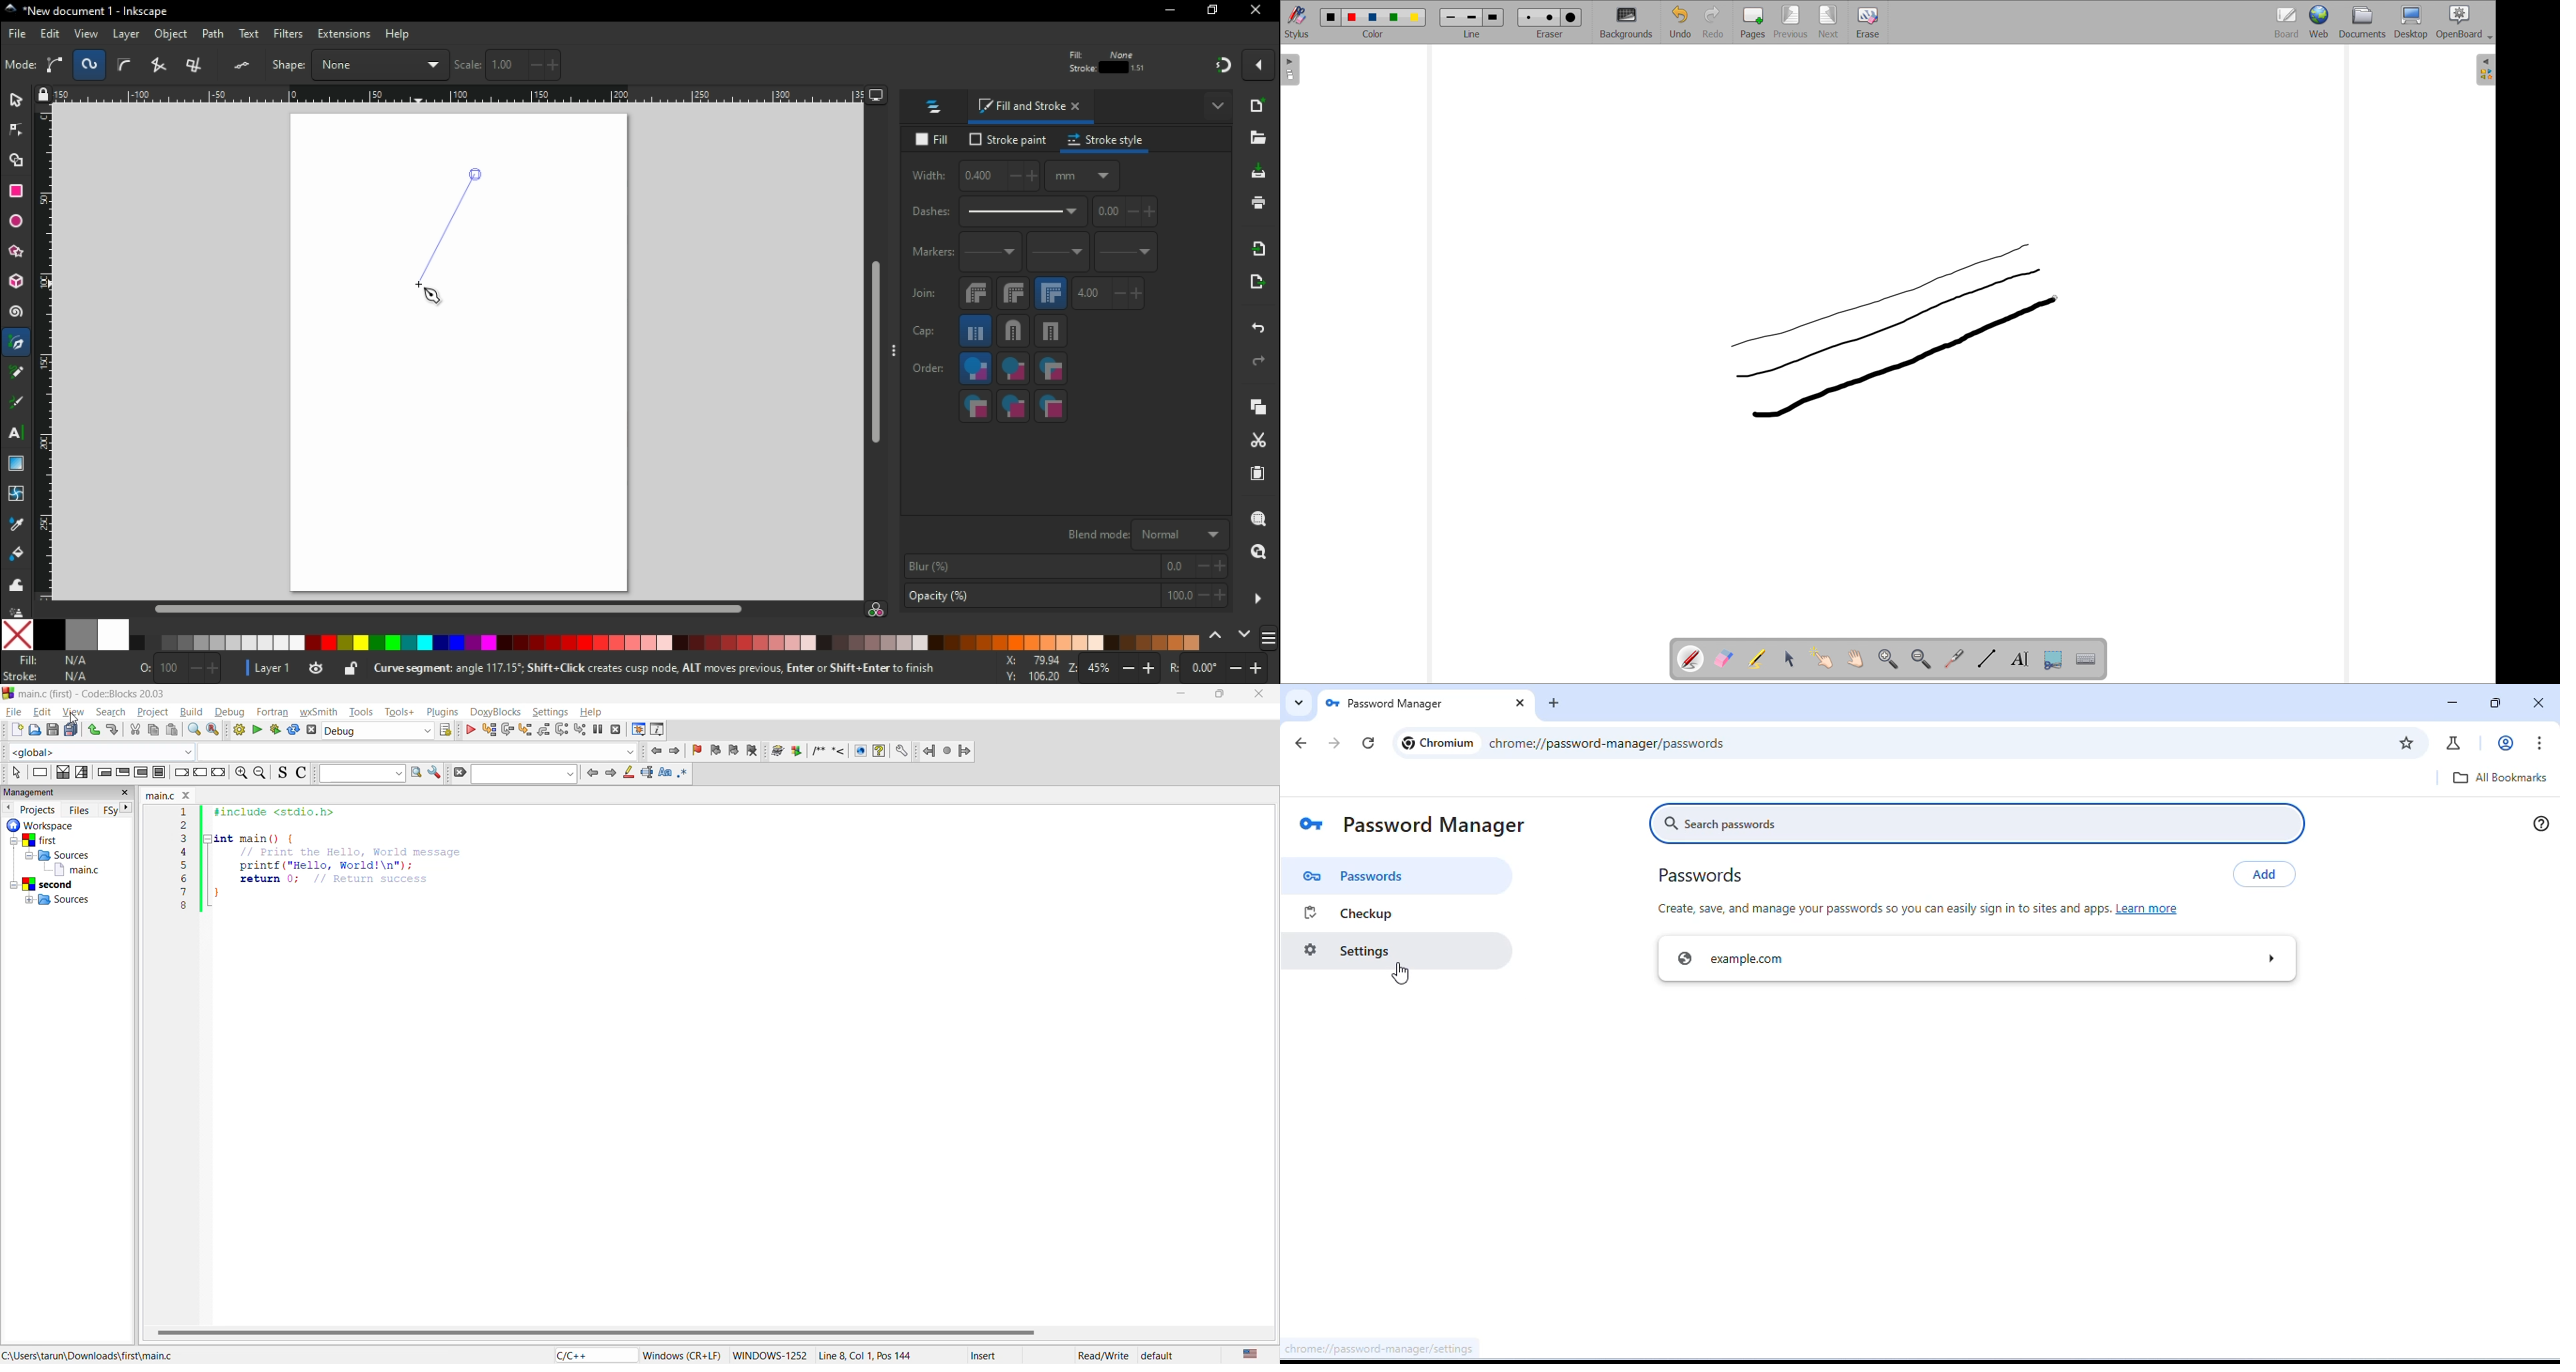 This screenshot has width=2576, height=1372. What do you see at coordinates (683, 1354) in the screenshot?
I see `Windows (CR+LF)` at bounding box center [683, 1354].